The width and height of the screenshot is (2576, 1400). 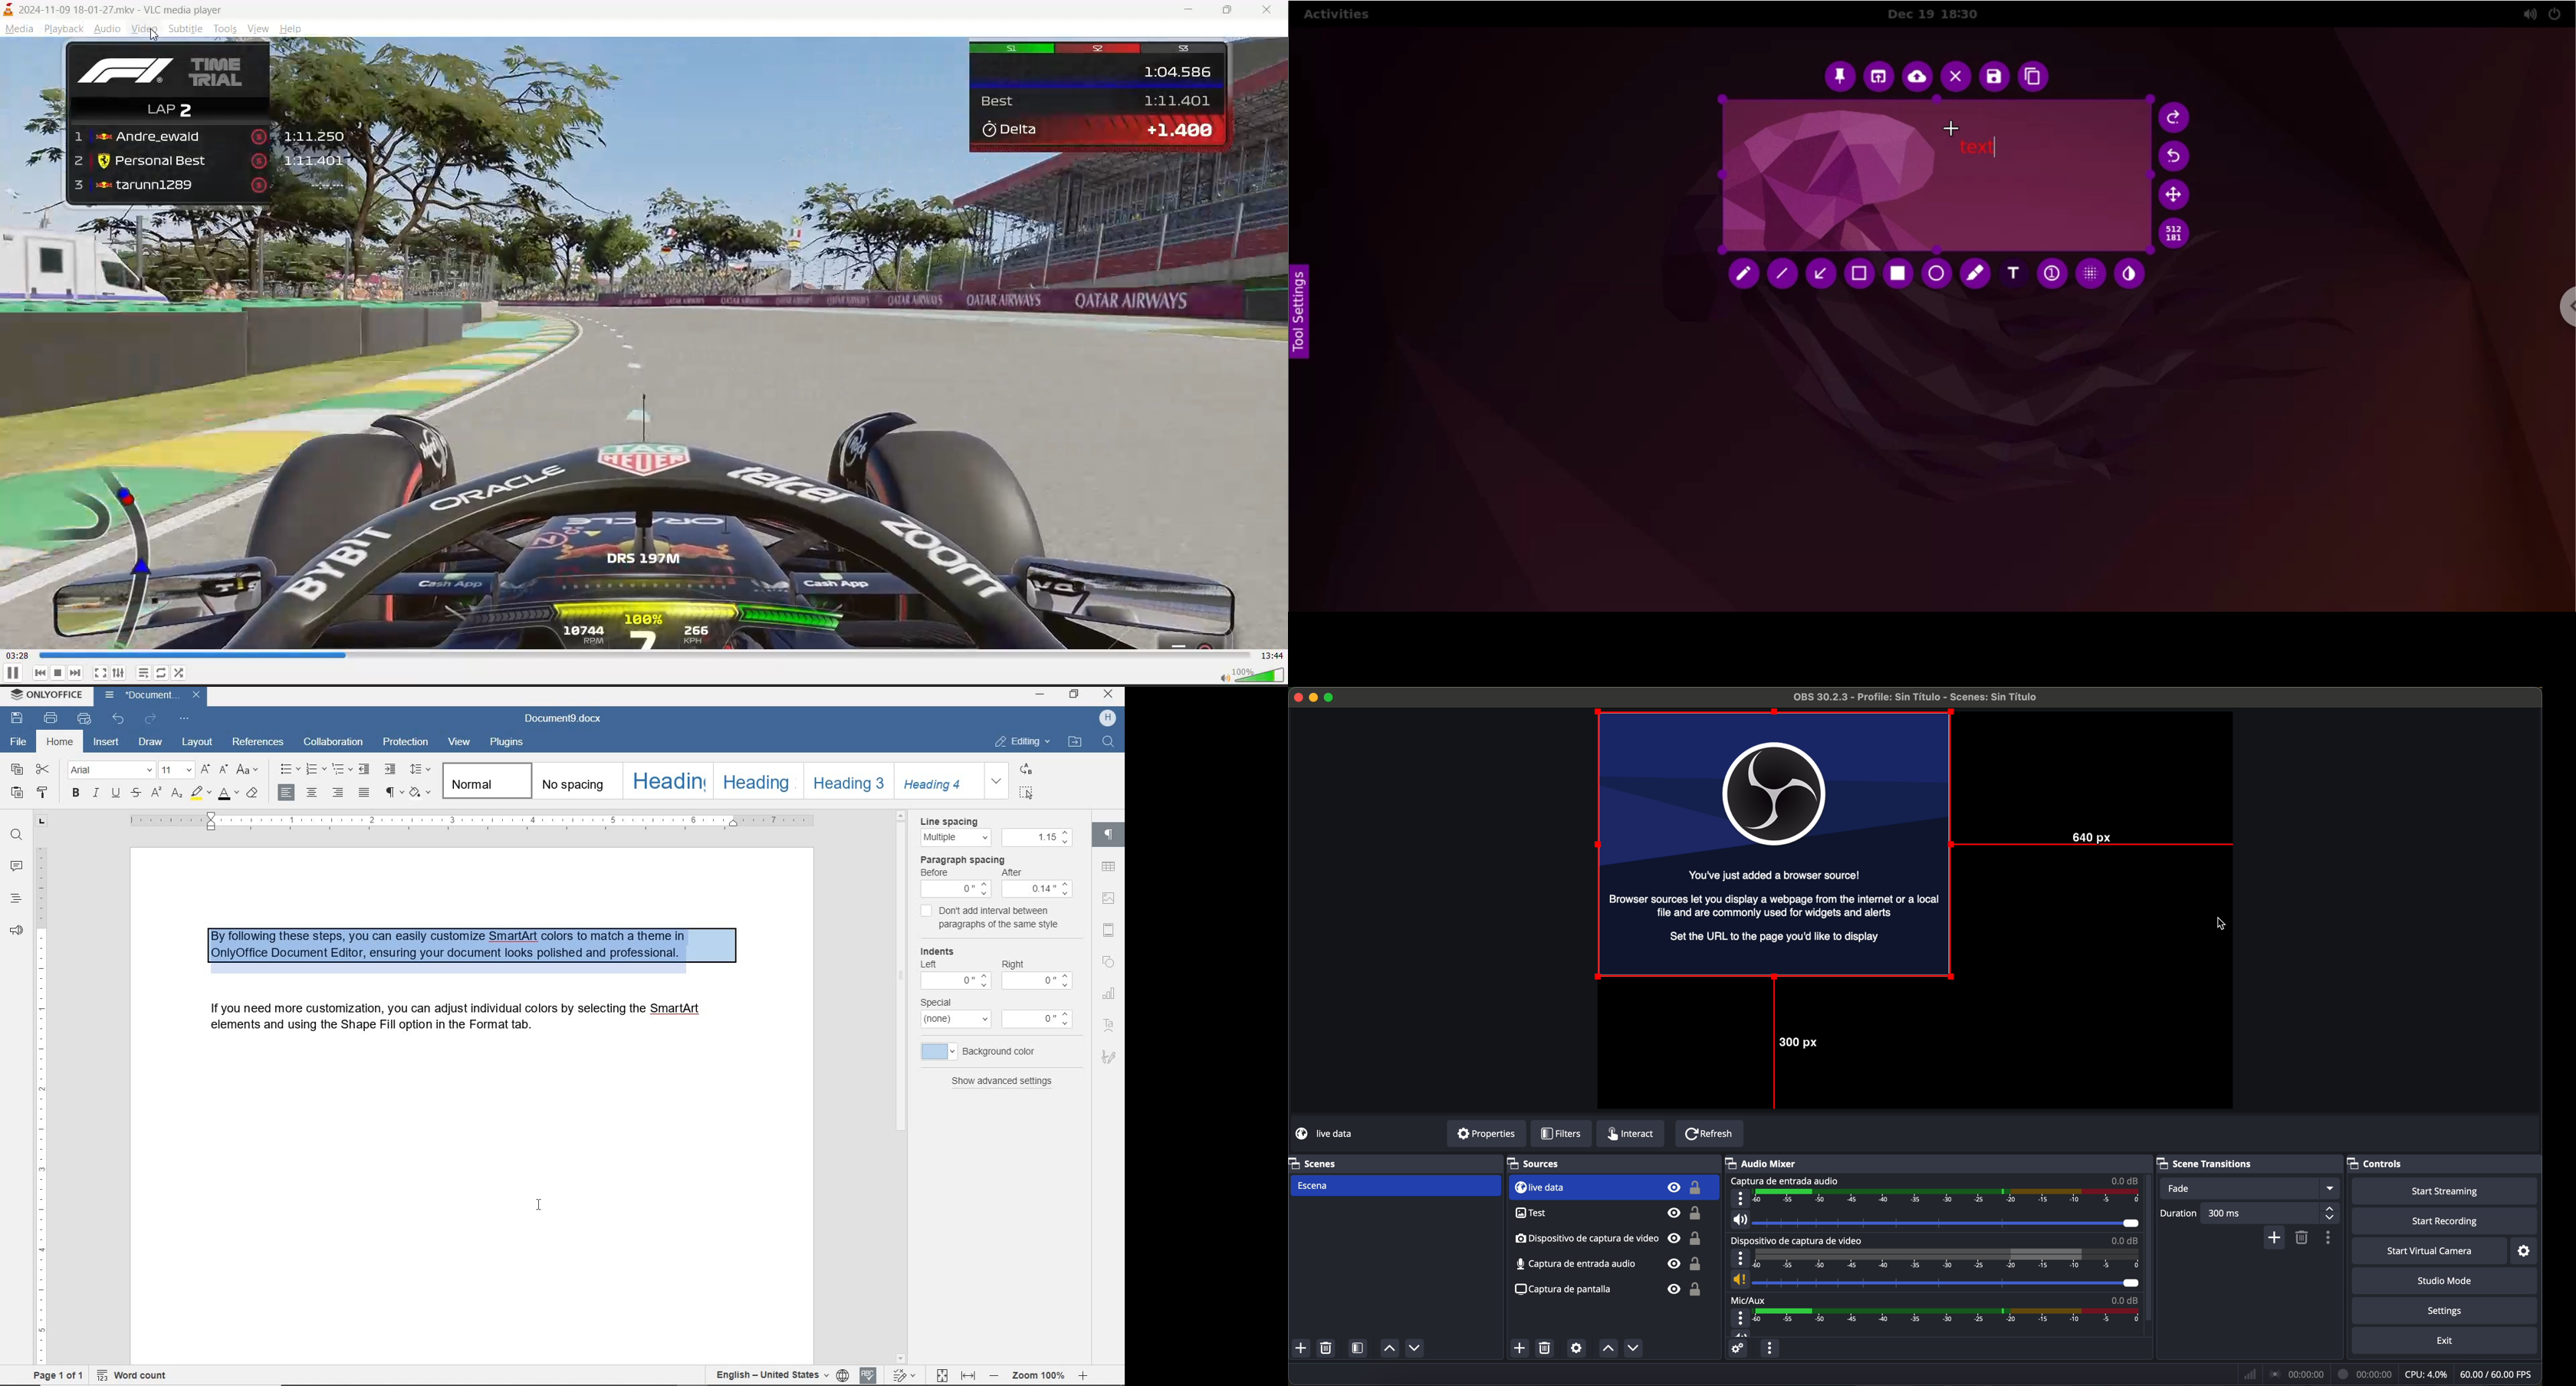 What do you see at coordinates (1740, 1319) in the screenshot?
I see `more options` at bounding box center [1740, 1319].